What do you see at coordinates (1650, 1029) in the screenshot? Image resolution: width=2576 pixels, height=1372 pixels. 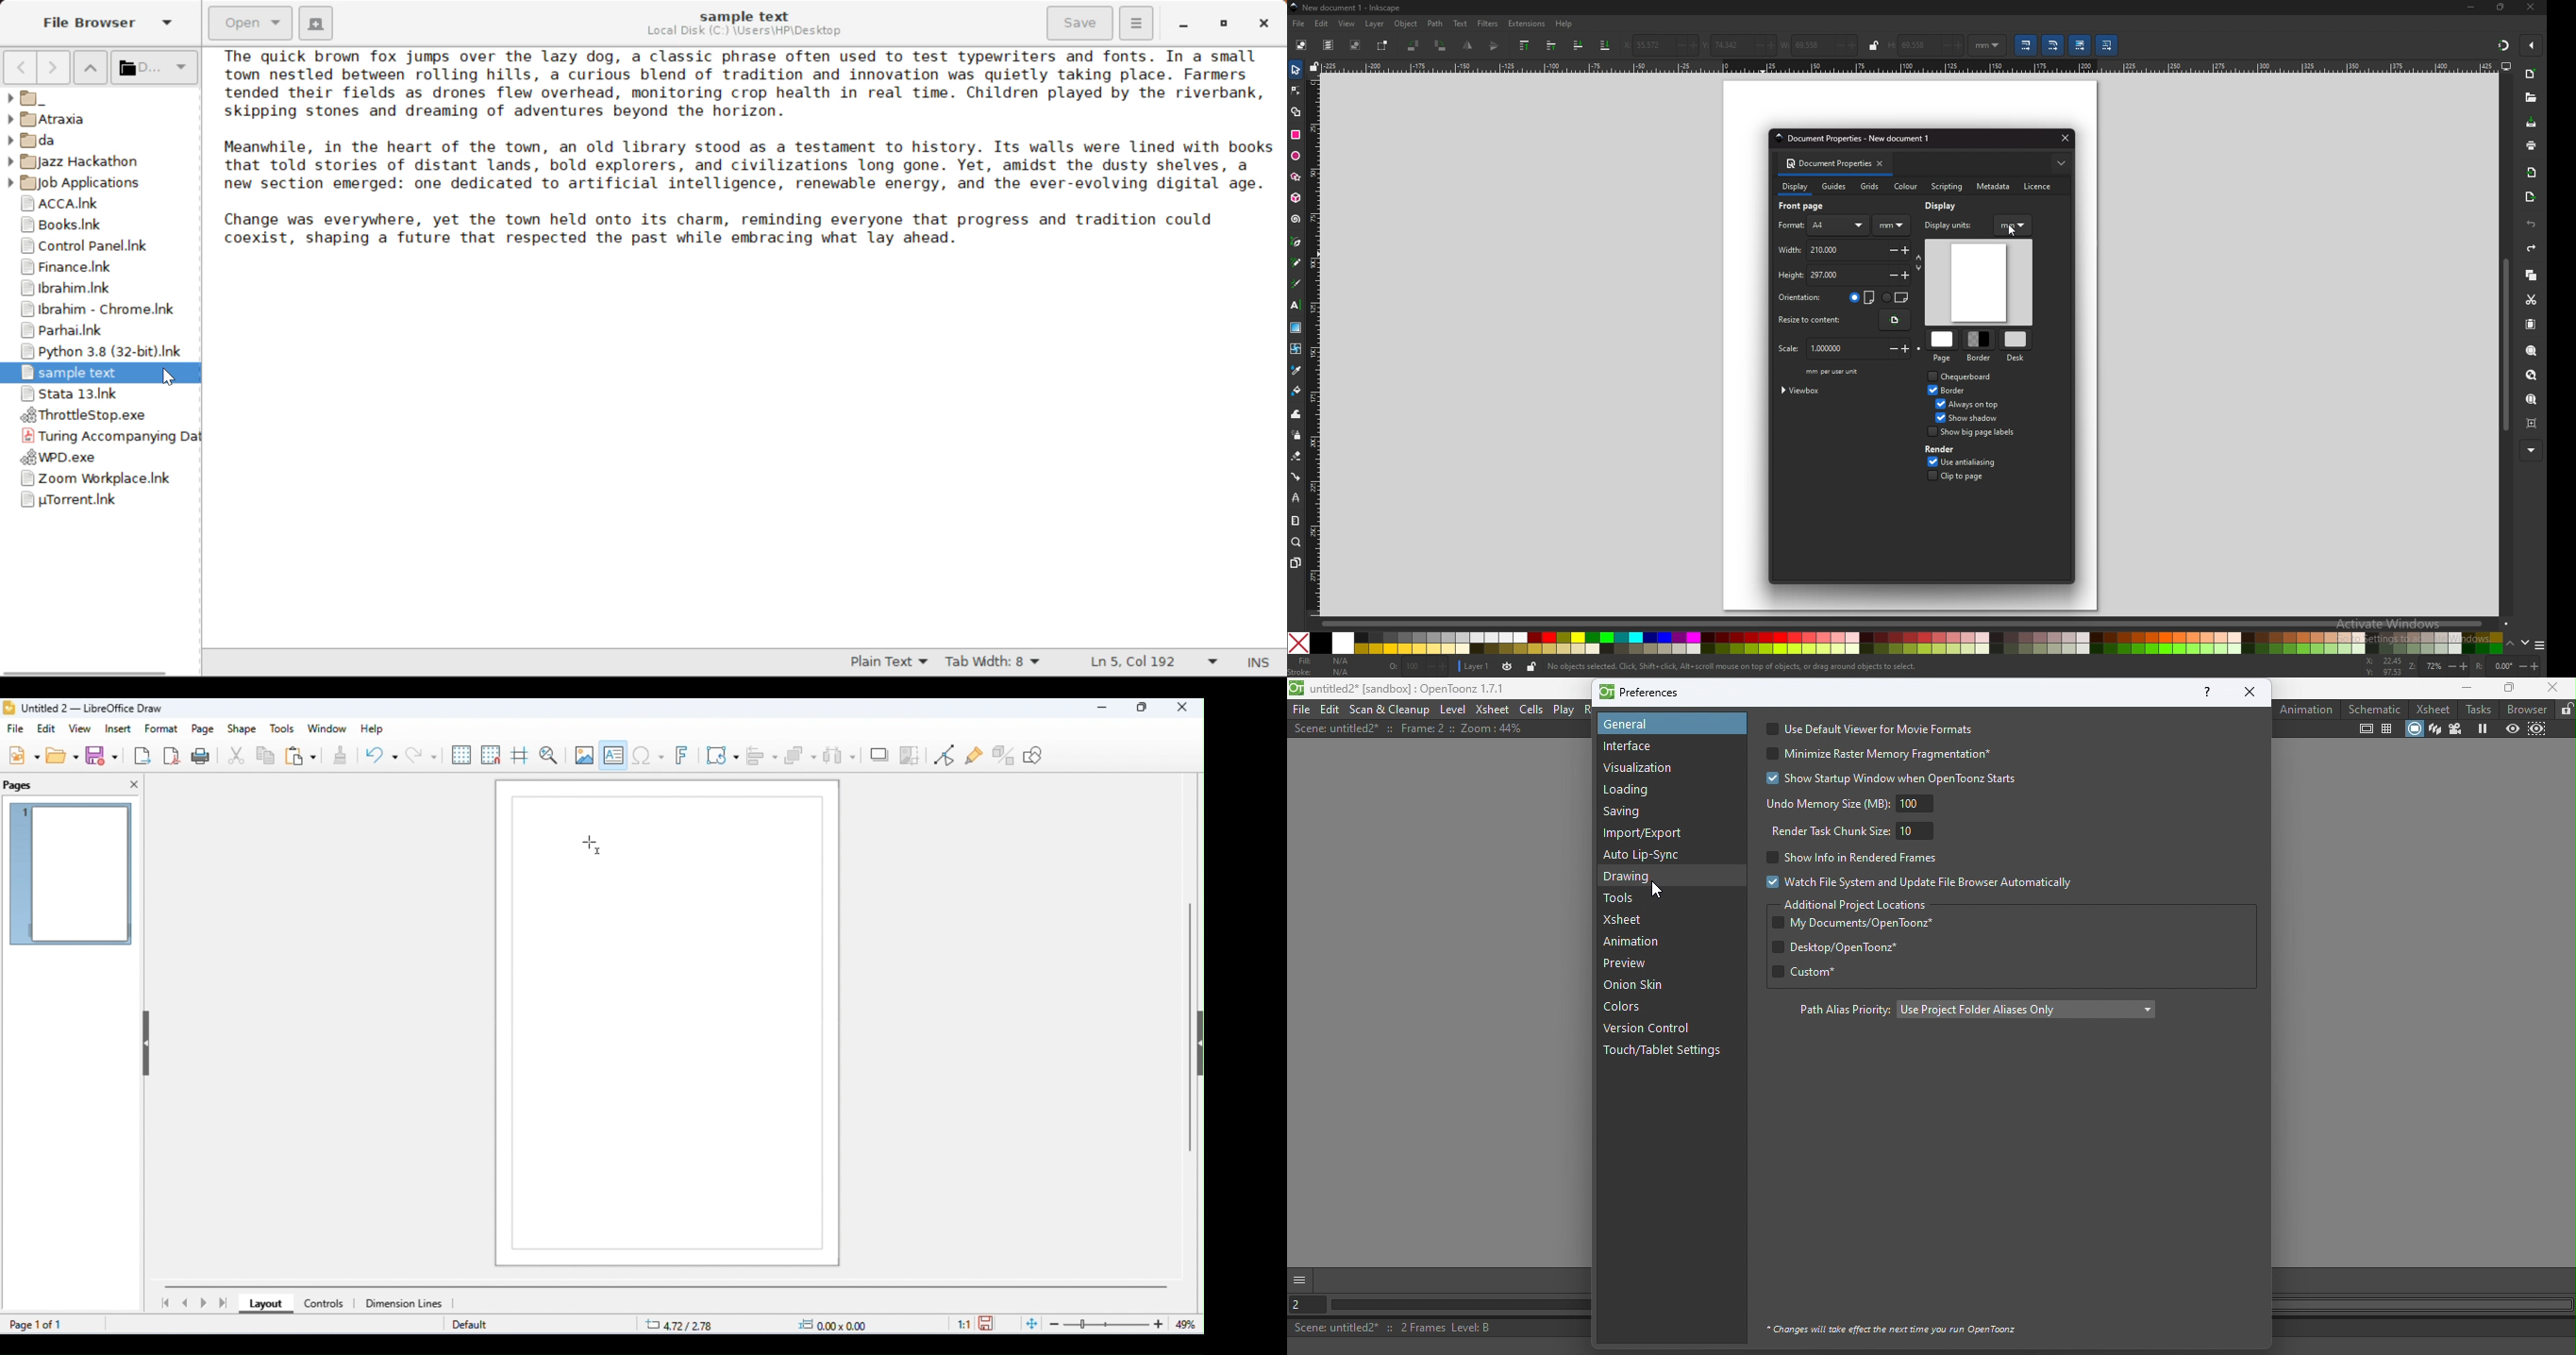 I see `Version control` at bounding box center [1650, 1029].